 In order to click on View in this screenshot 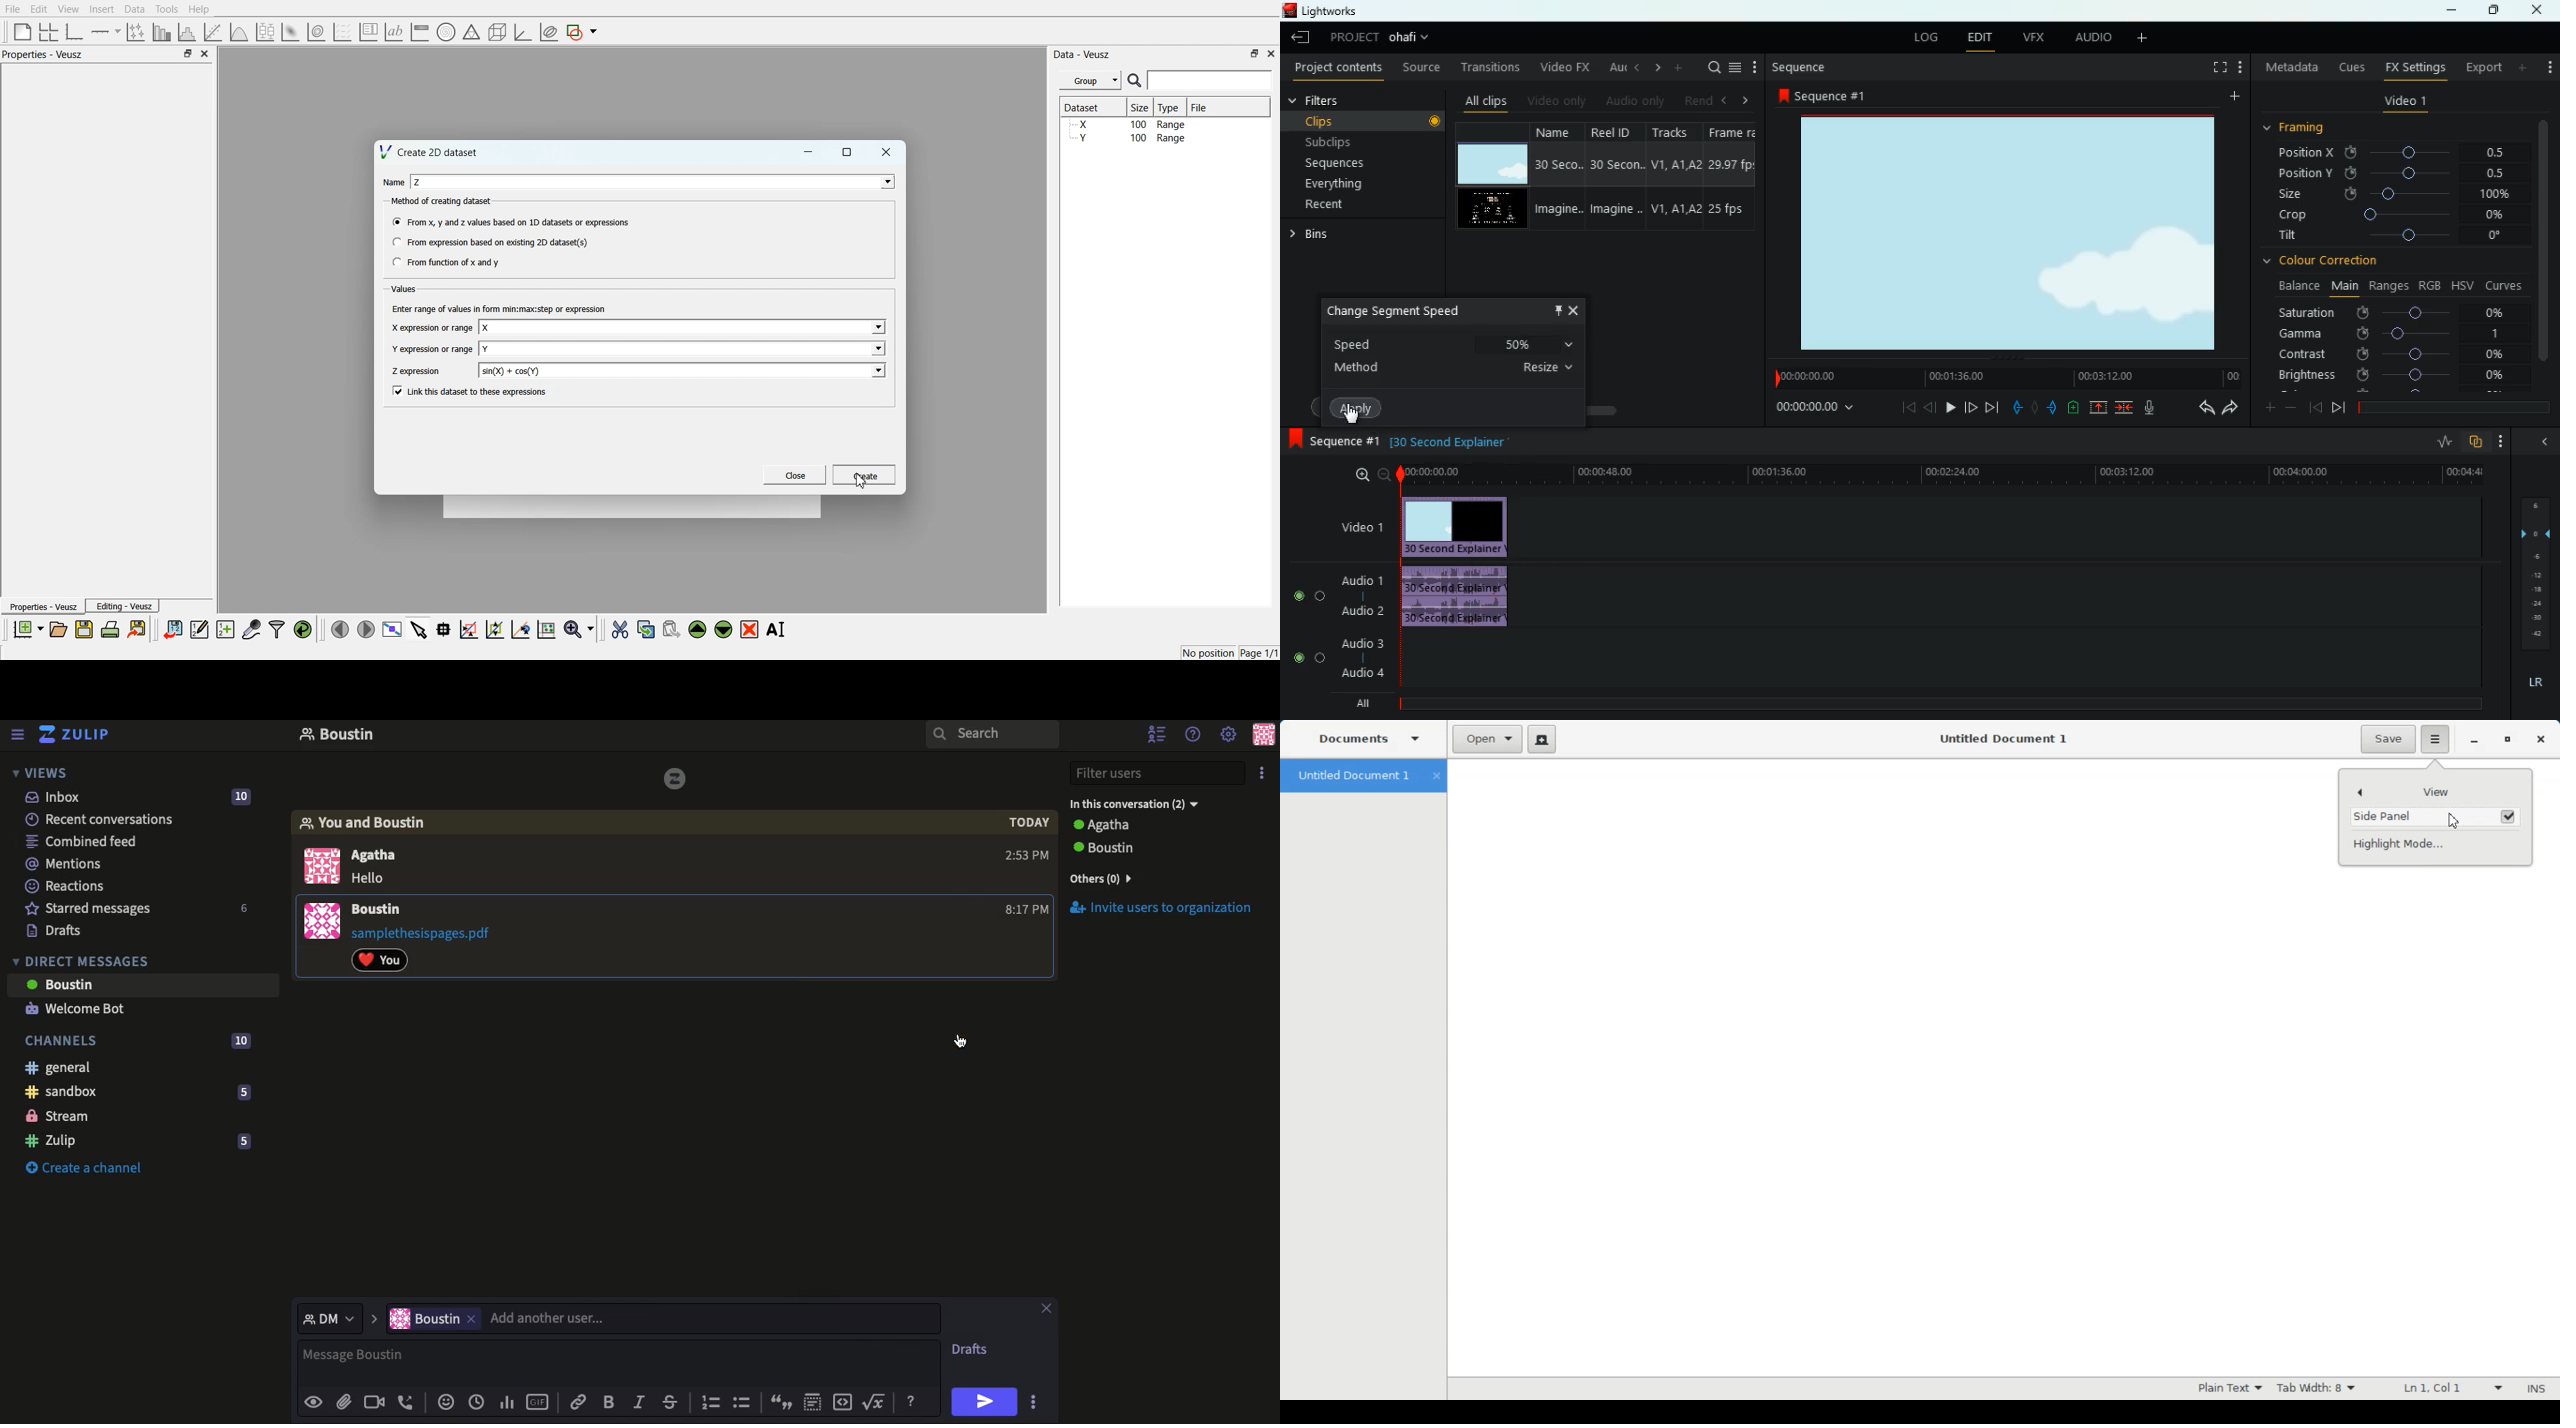, I will do `click(69, 9)`.